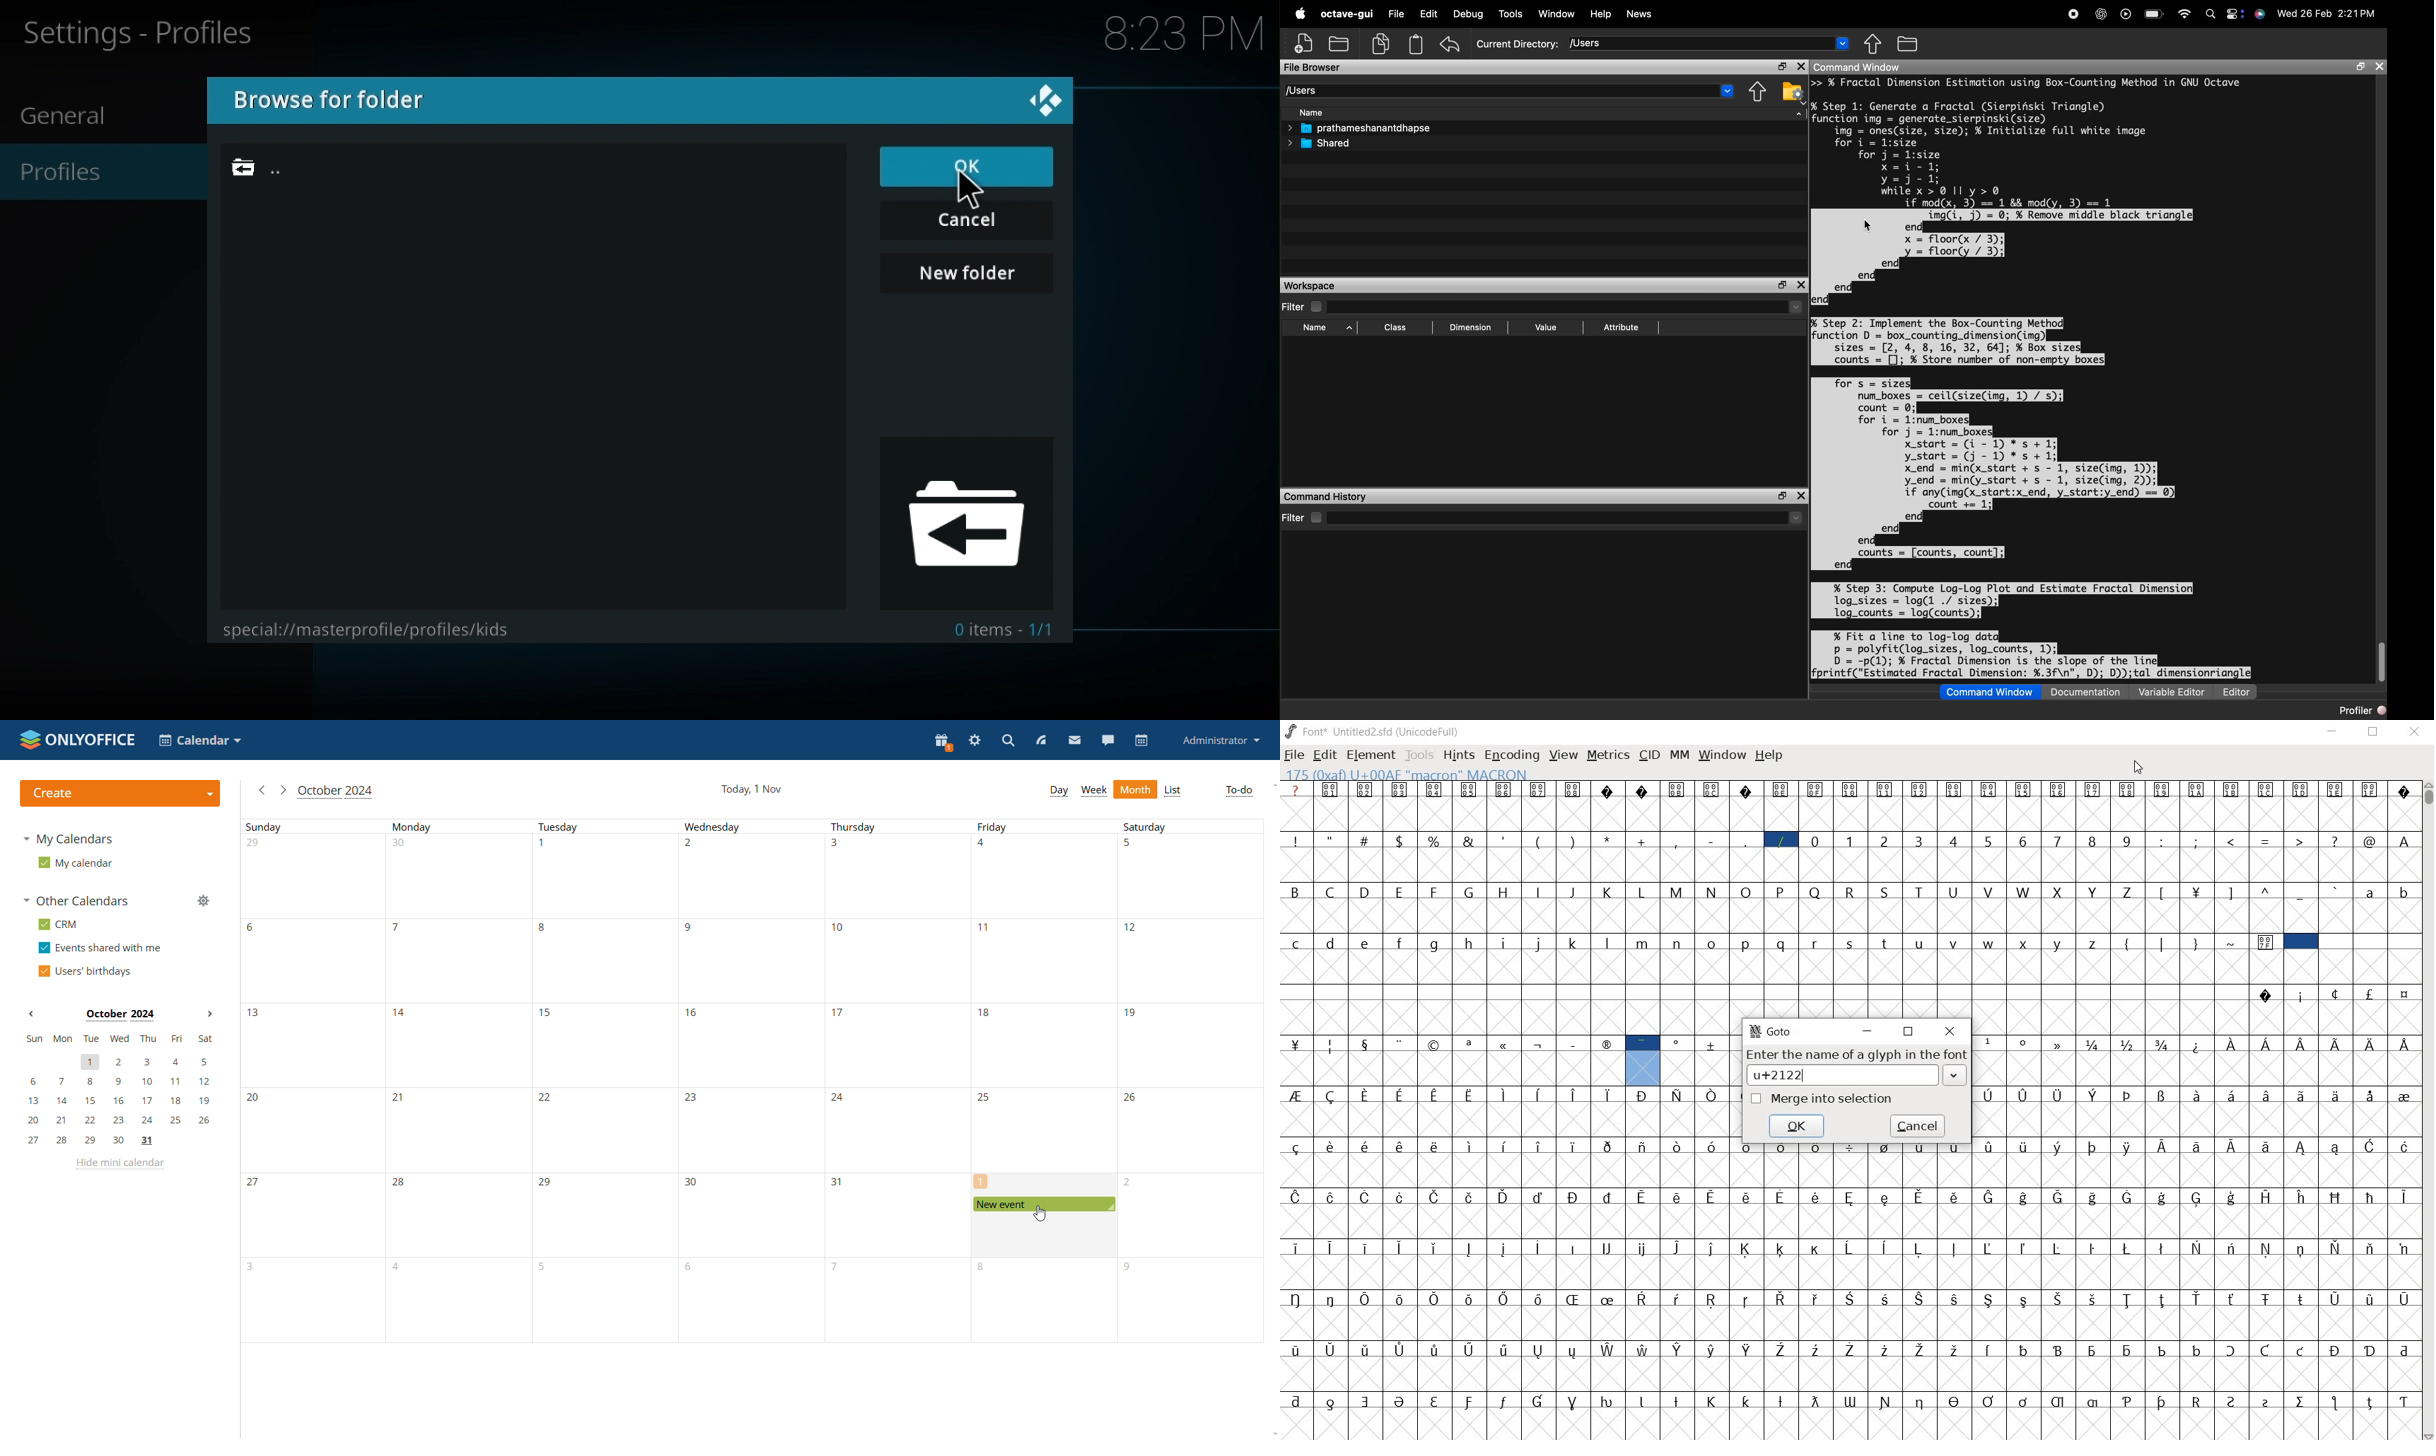  What do you see at coordinates (1449, 46) in the screenshot?
I see `undo` at bounding box center [1449, 46].